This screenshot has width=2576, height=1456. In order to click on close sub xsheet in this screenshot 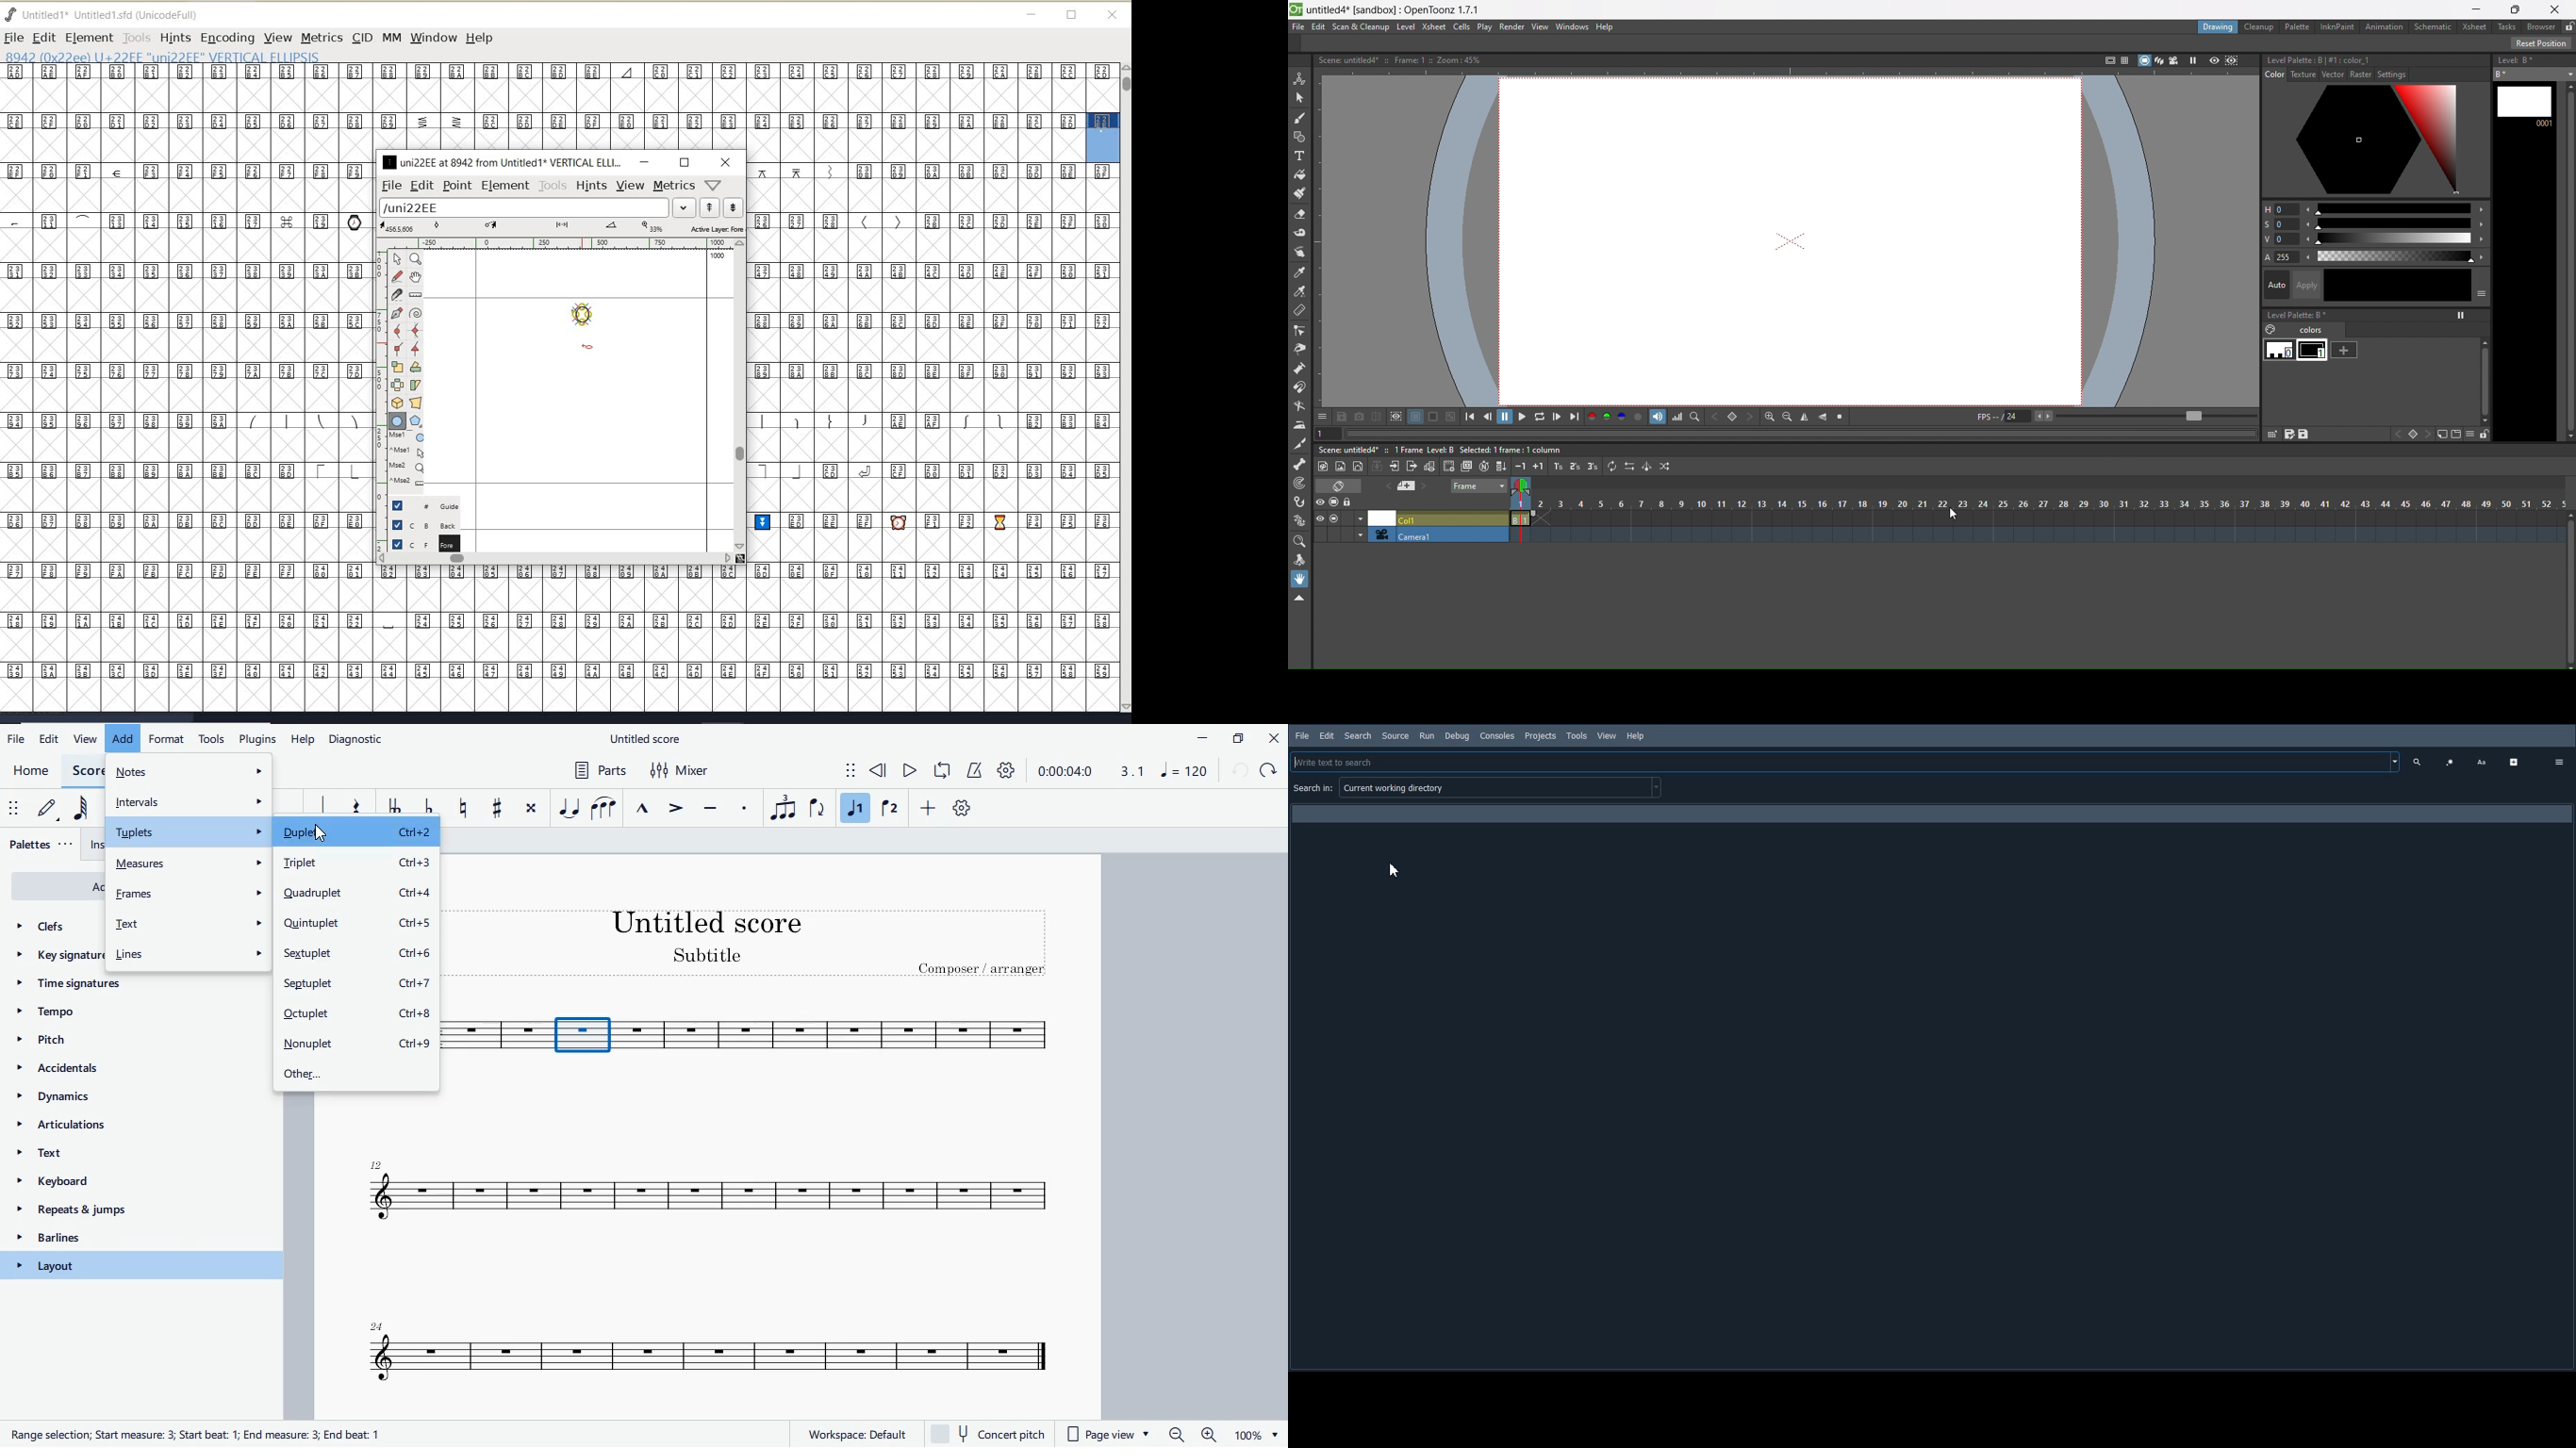, I will do `click(1411, 466)`.